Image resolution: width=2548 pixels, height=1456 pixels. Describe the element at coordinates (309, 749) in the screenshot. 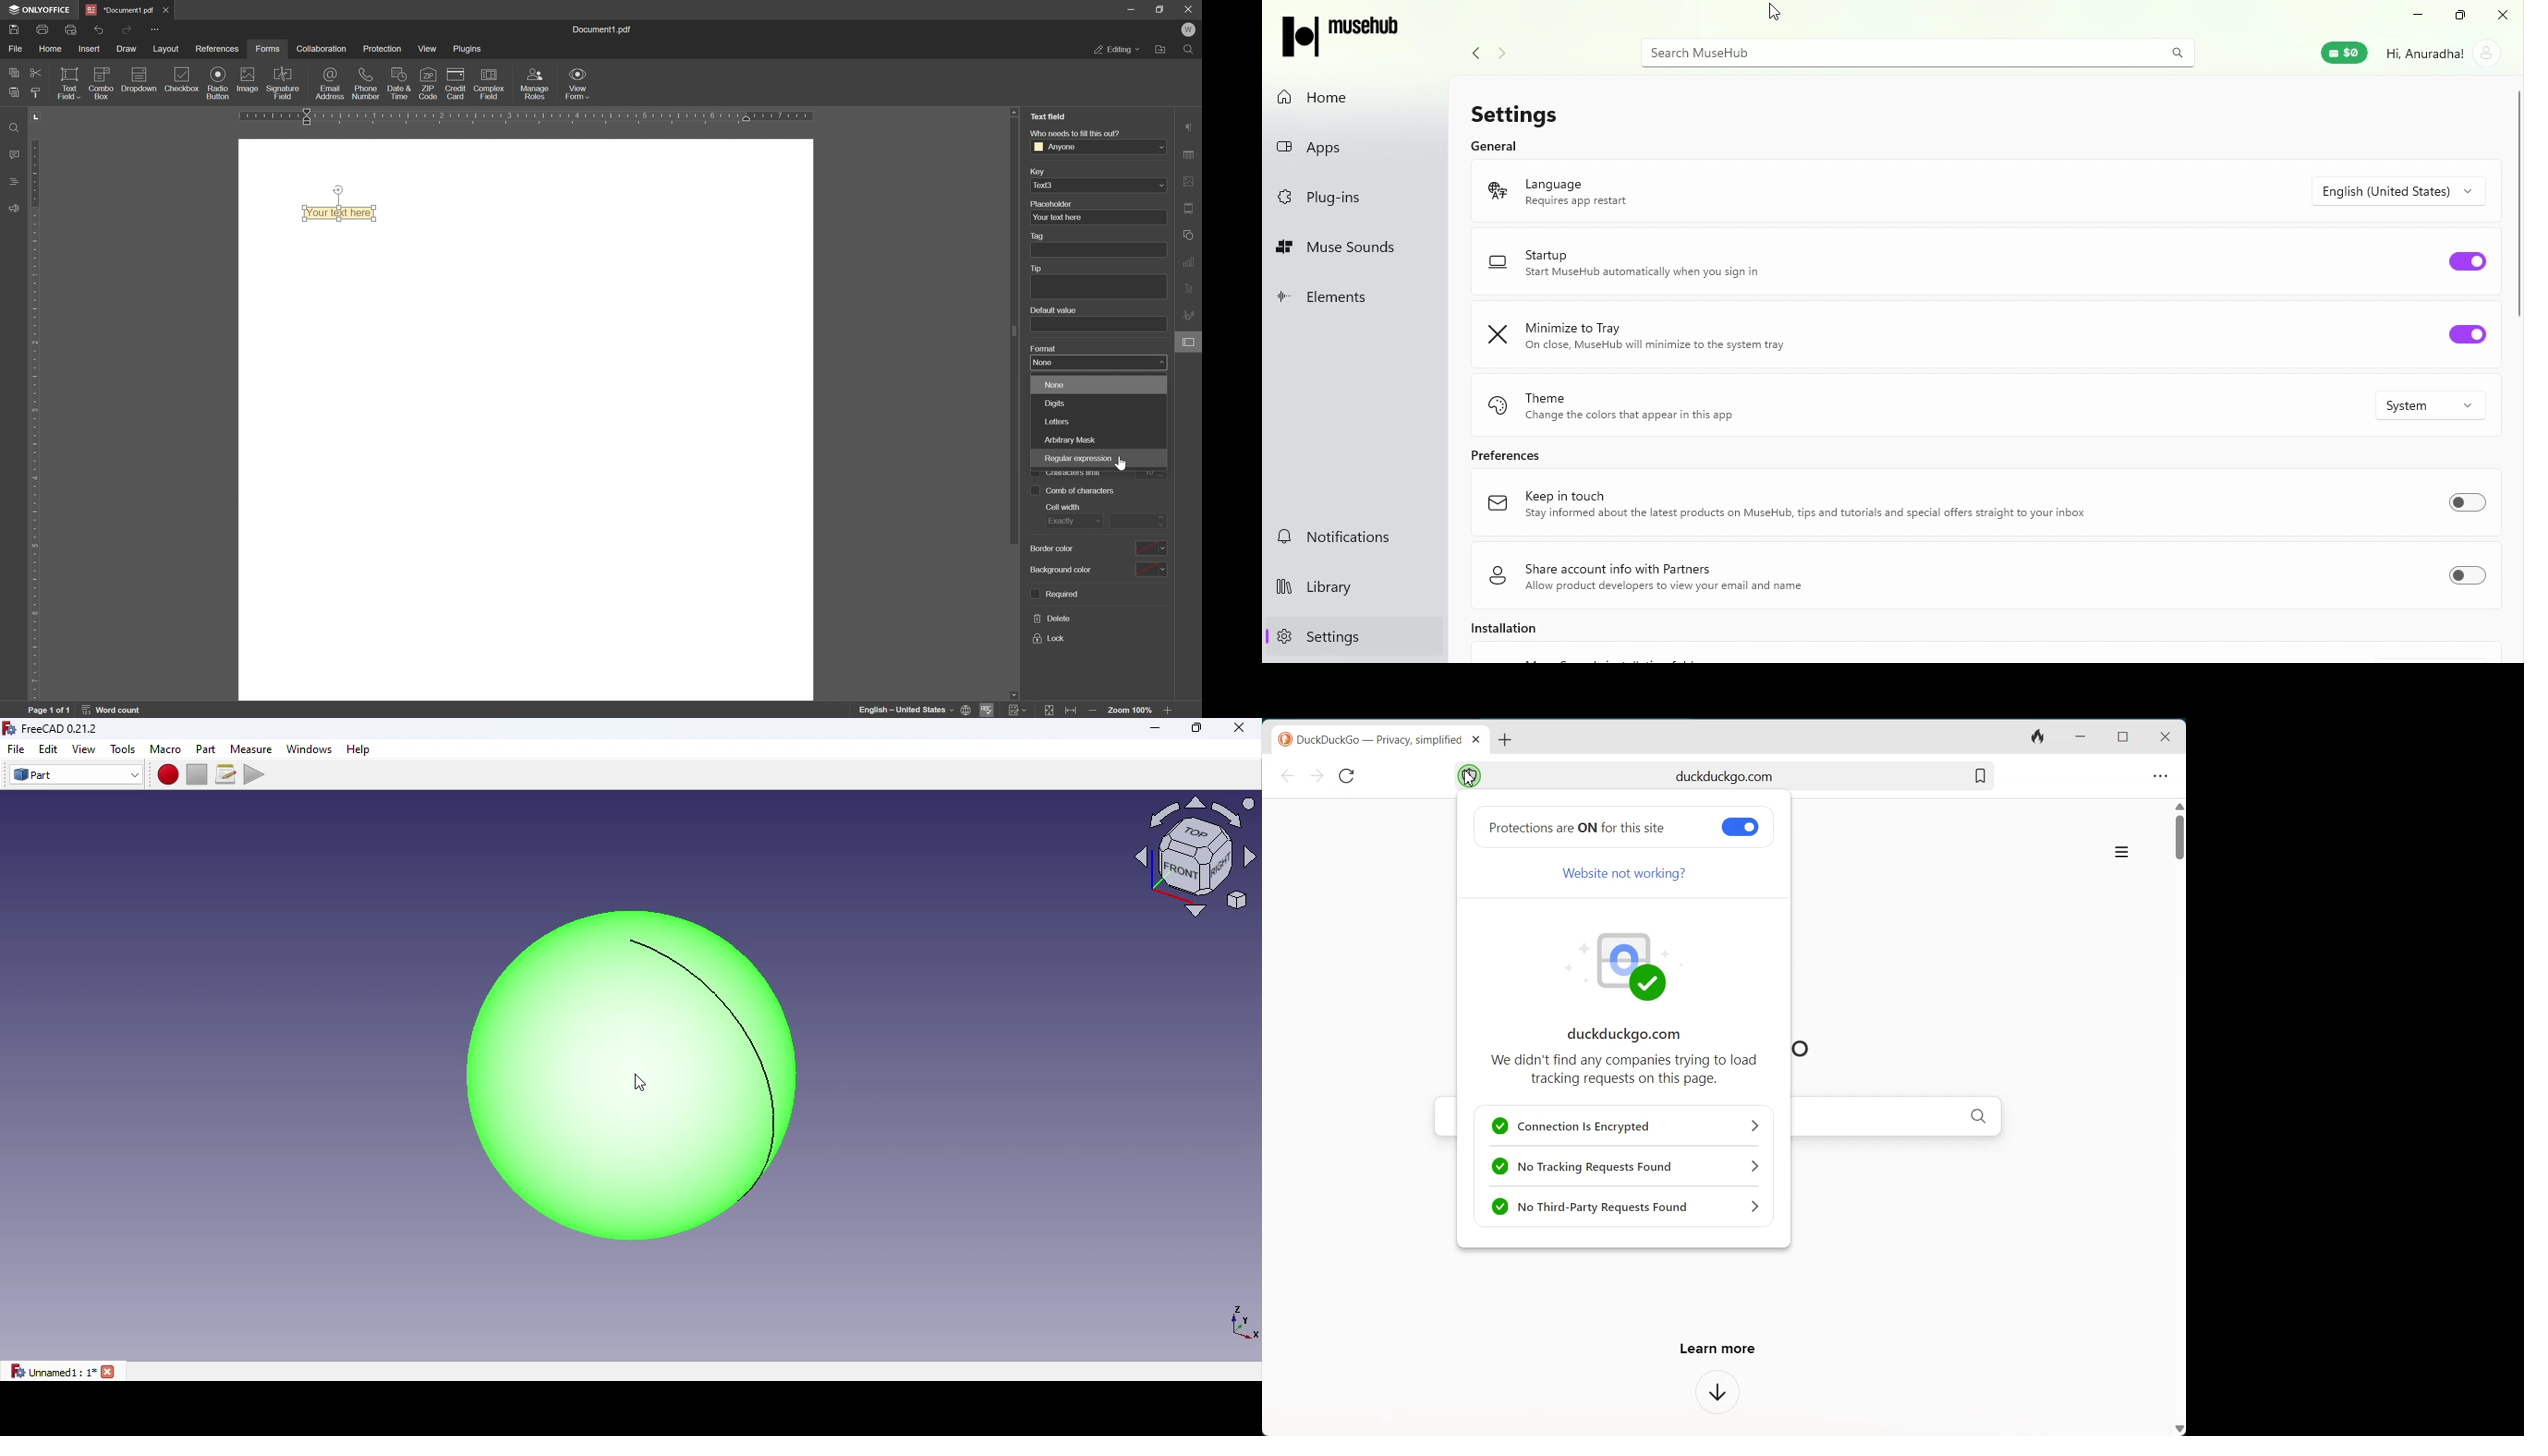

I see `Windows` at that location.